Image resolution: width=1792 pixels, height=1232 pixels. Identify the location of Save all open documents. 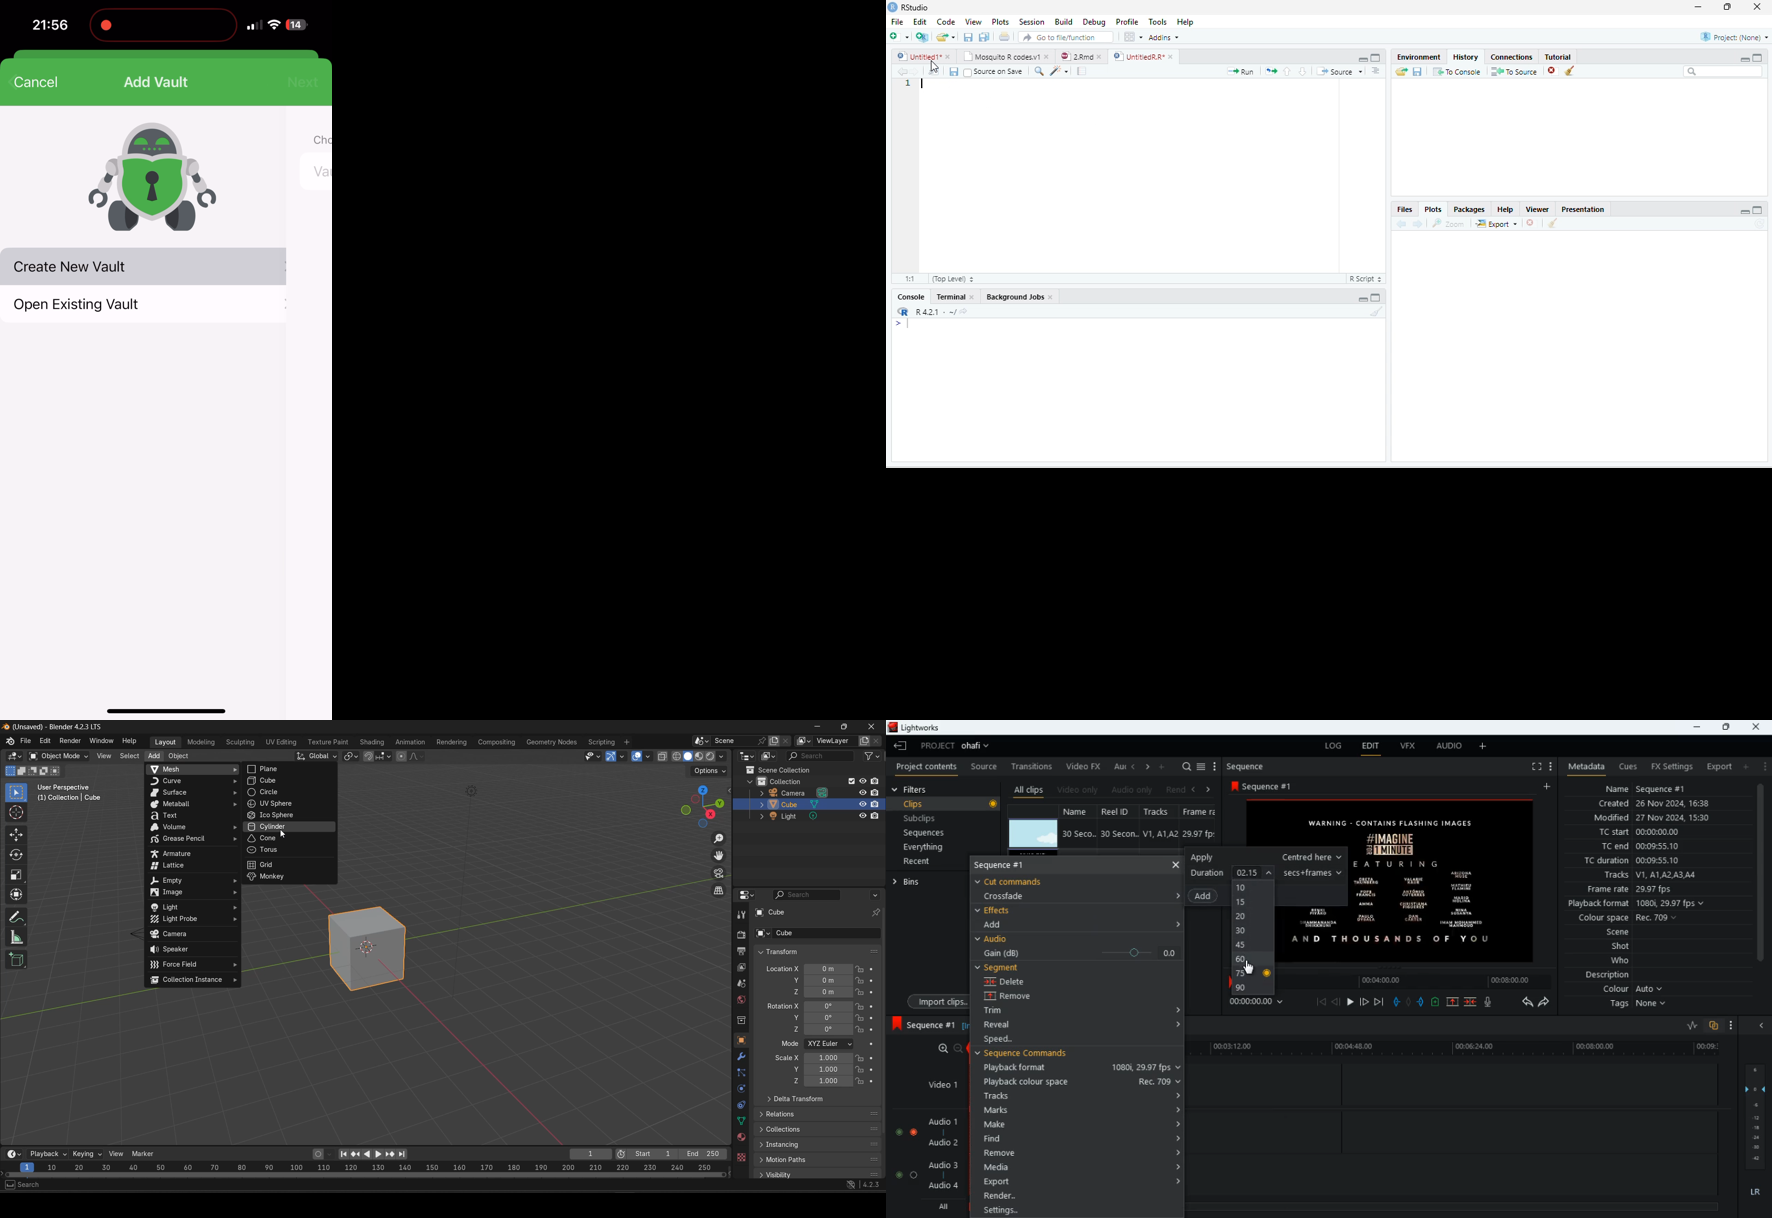
(984, 36).